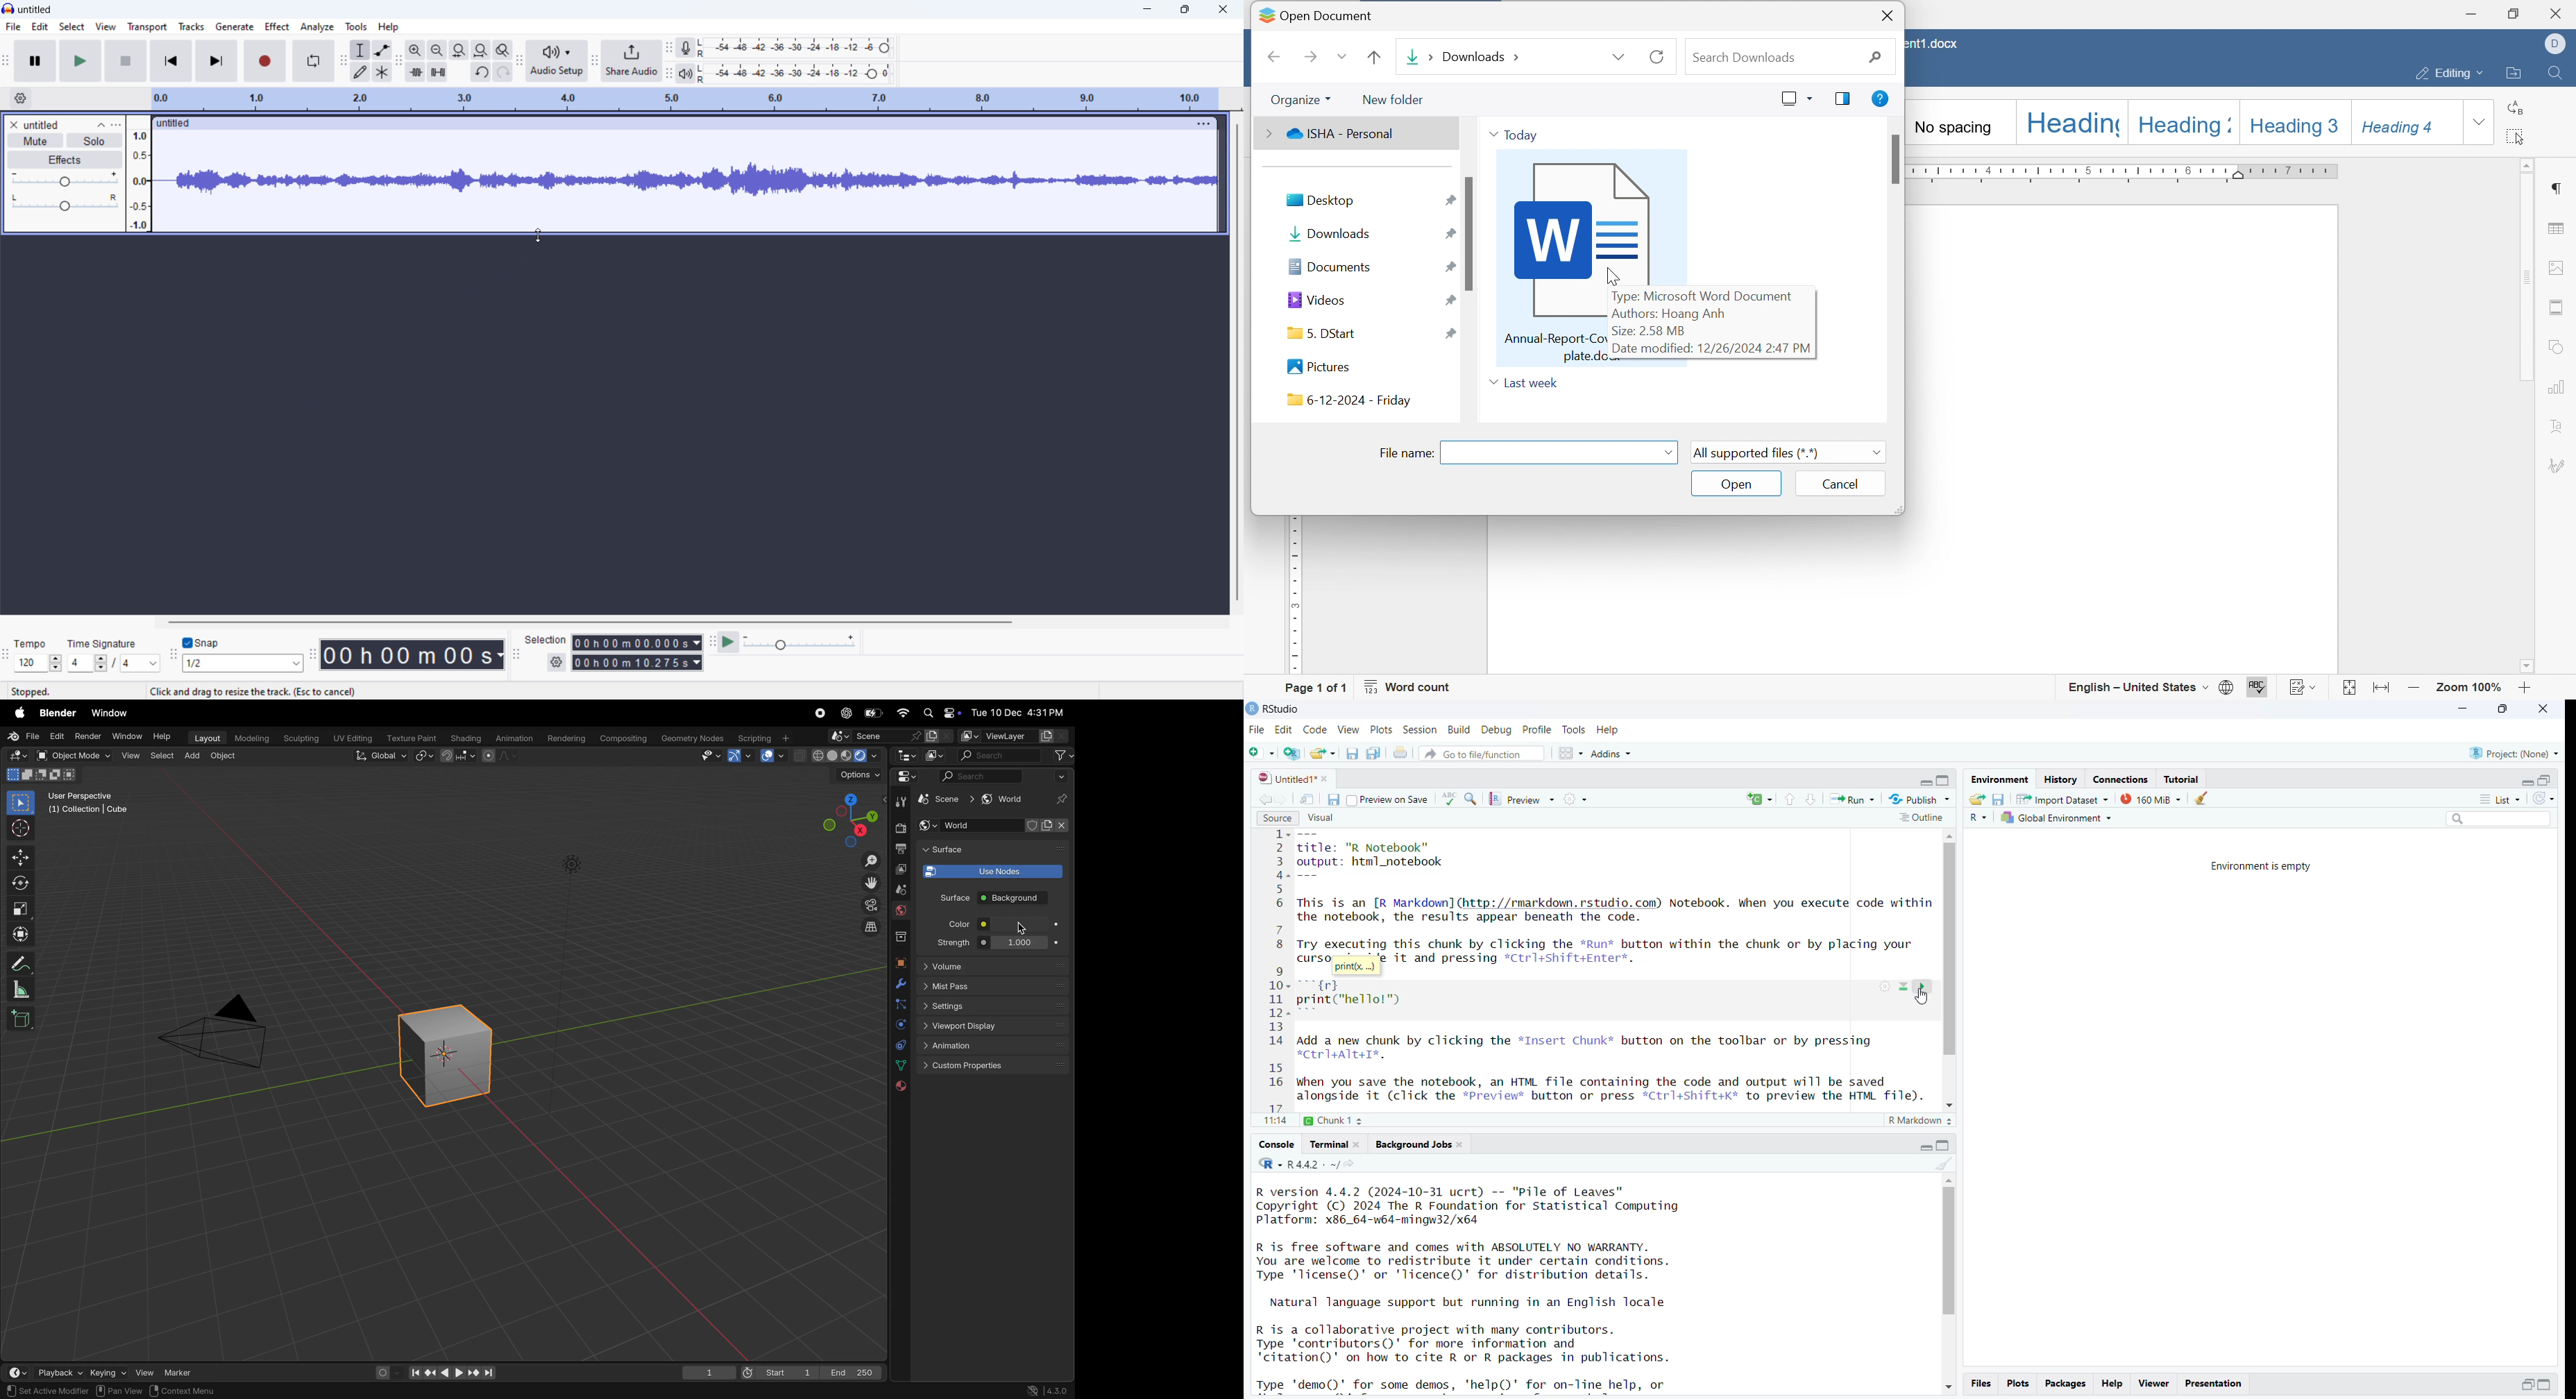 The width and height of the screenshot is (2576, 1400). I want to click on render, so click(88, 738).